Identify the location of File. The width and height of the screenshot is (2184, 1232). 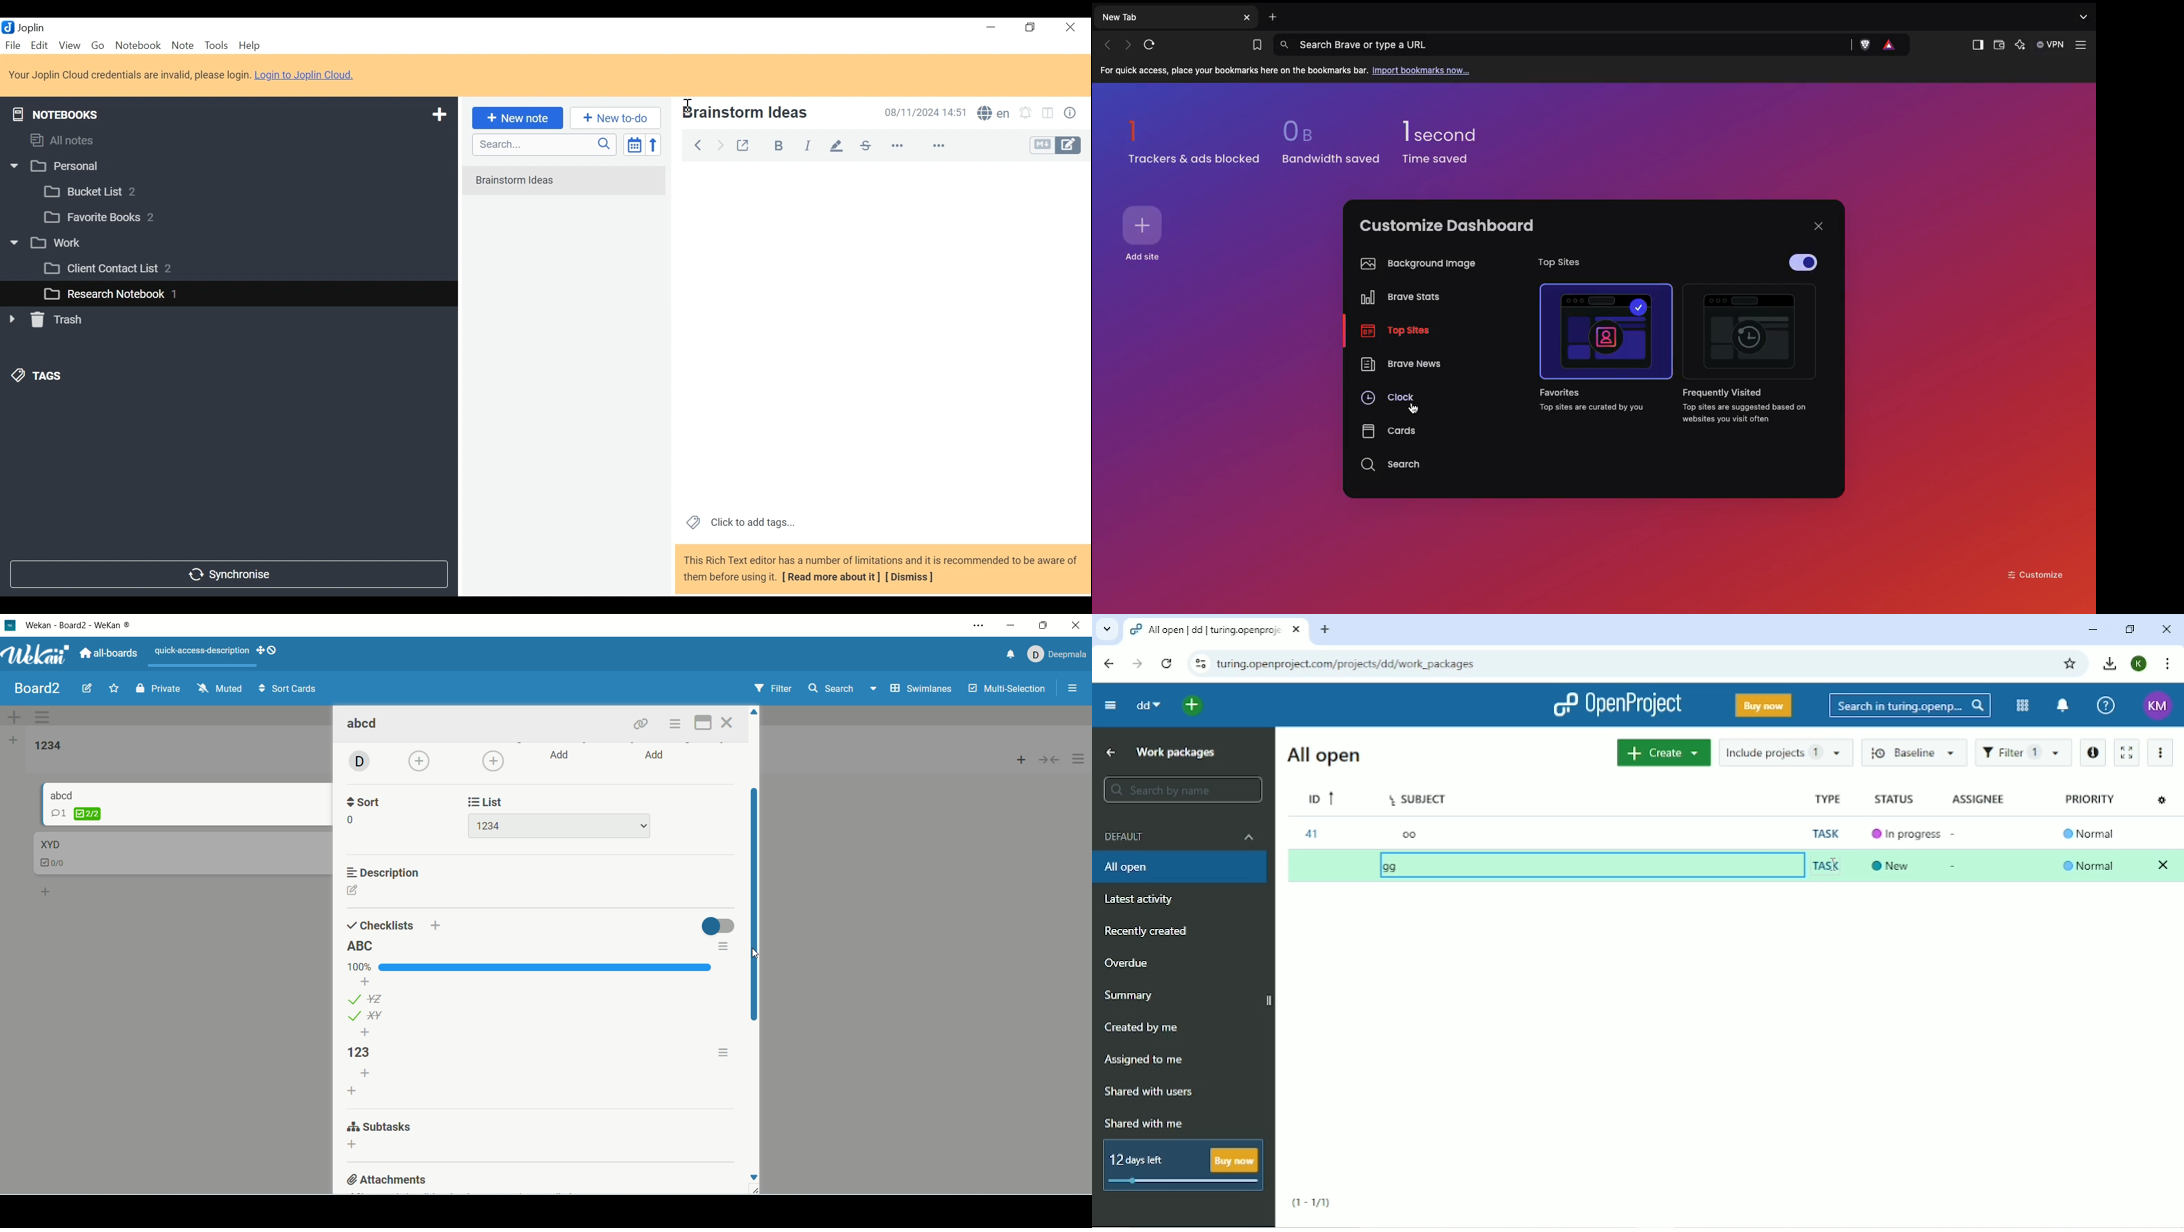
(14, 45).